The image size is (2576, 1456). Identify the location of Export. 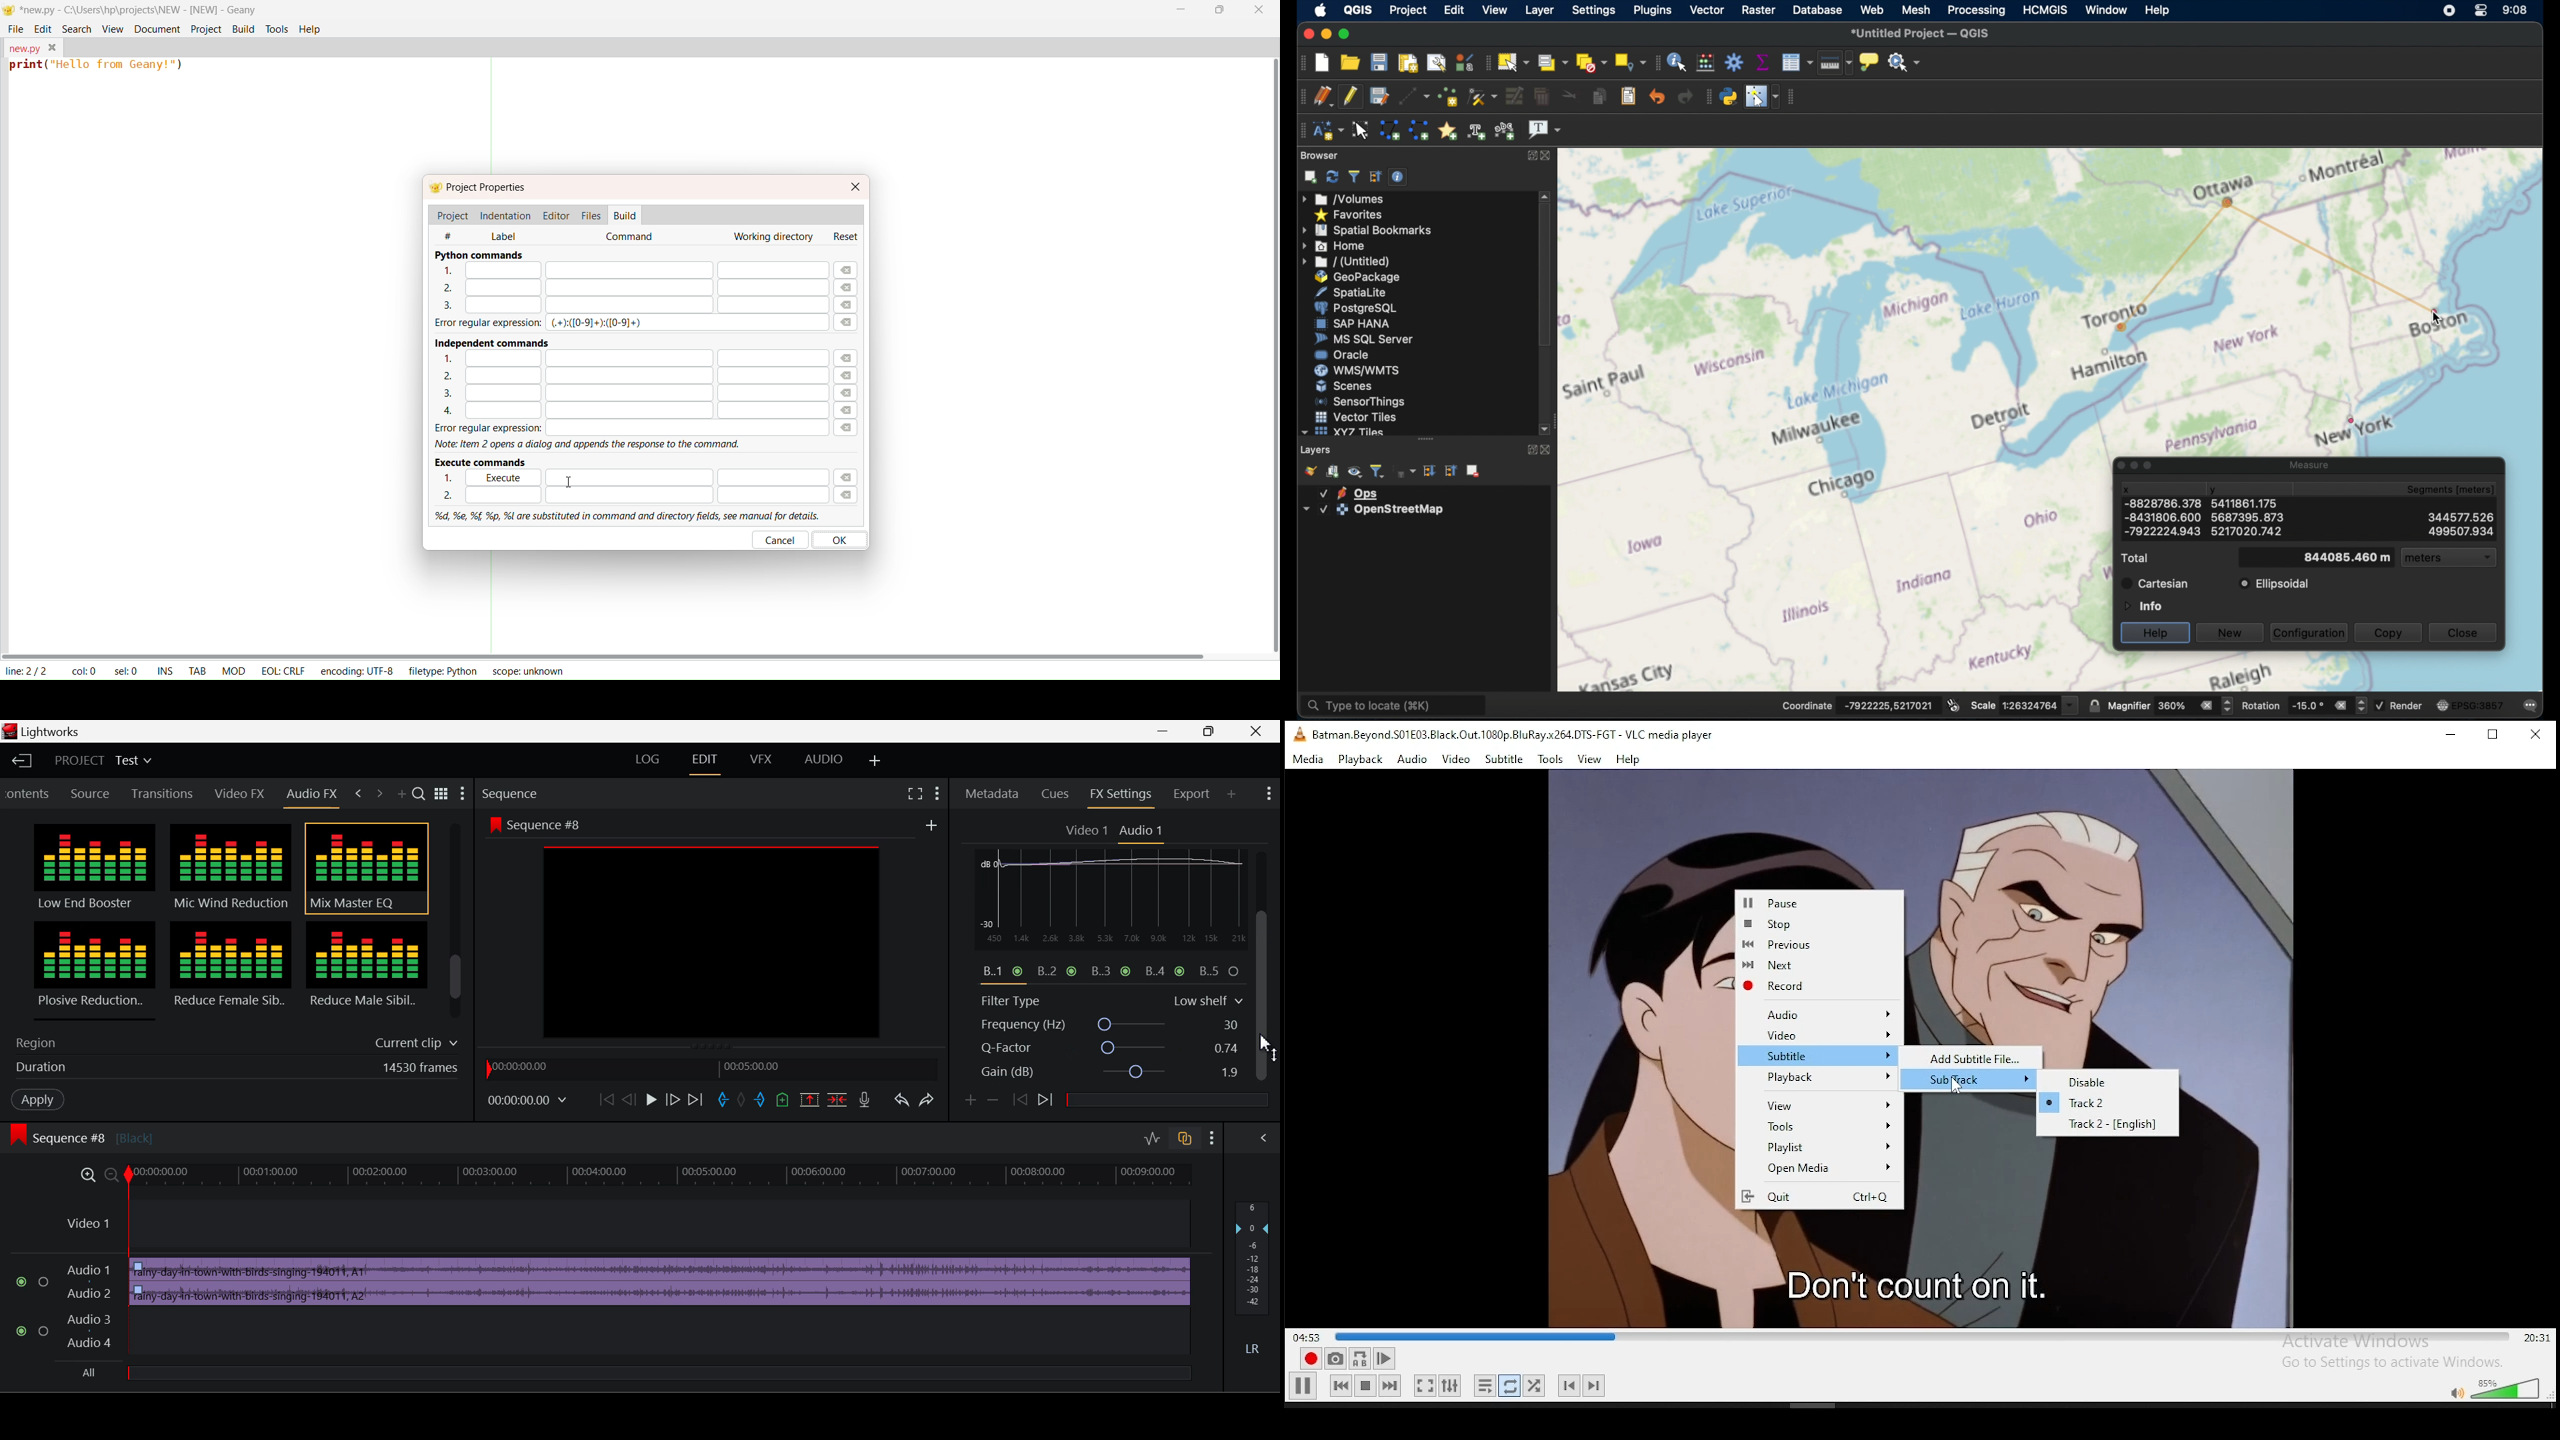
(1192, 794).